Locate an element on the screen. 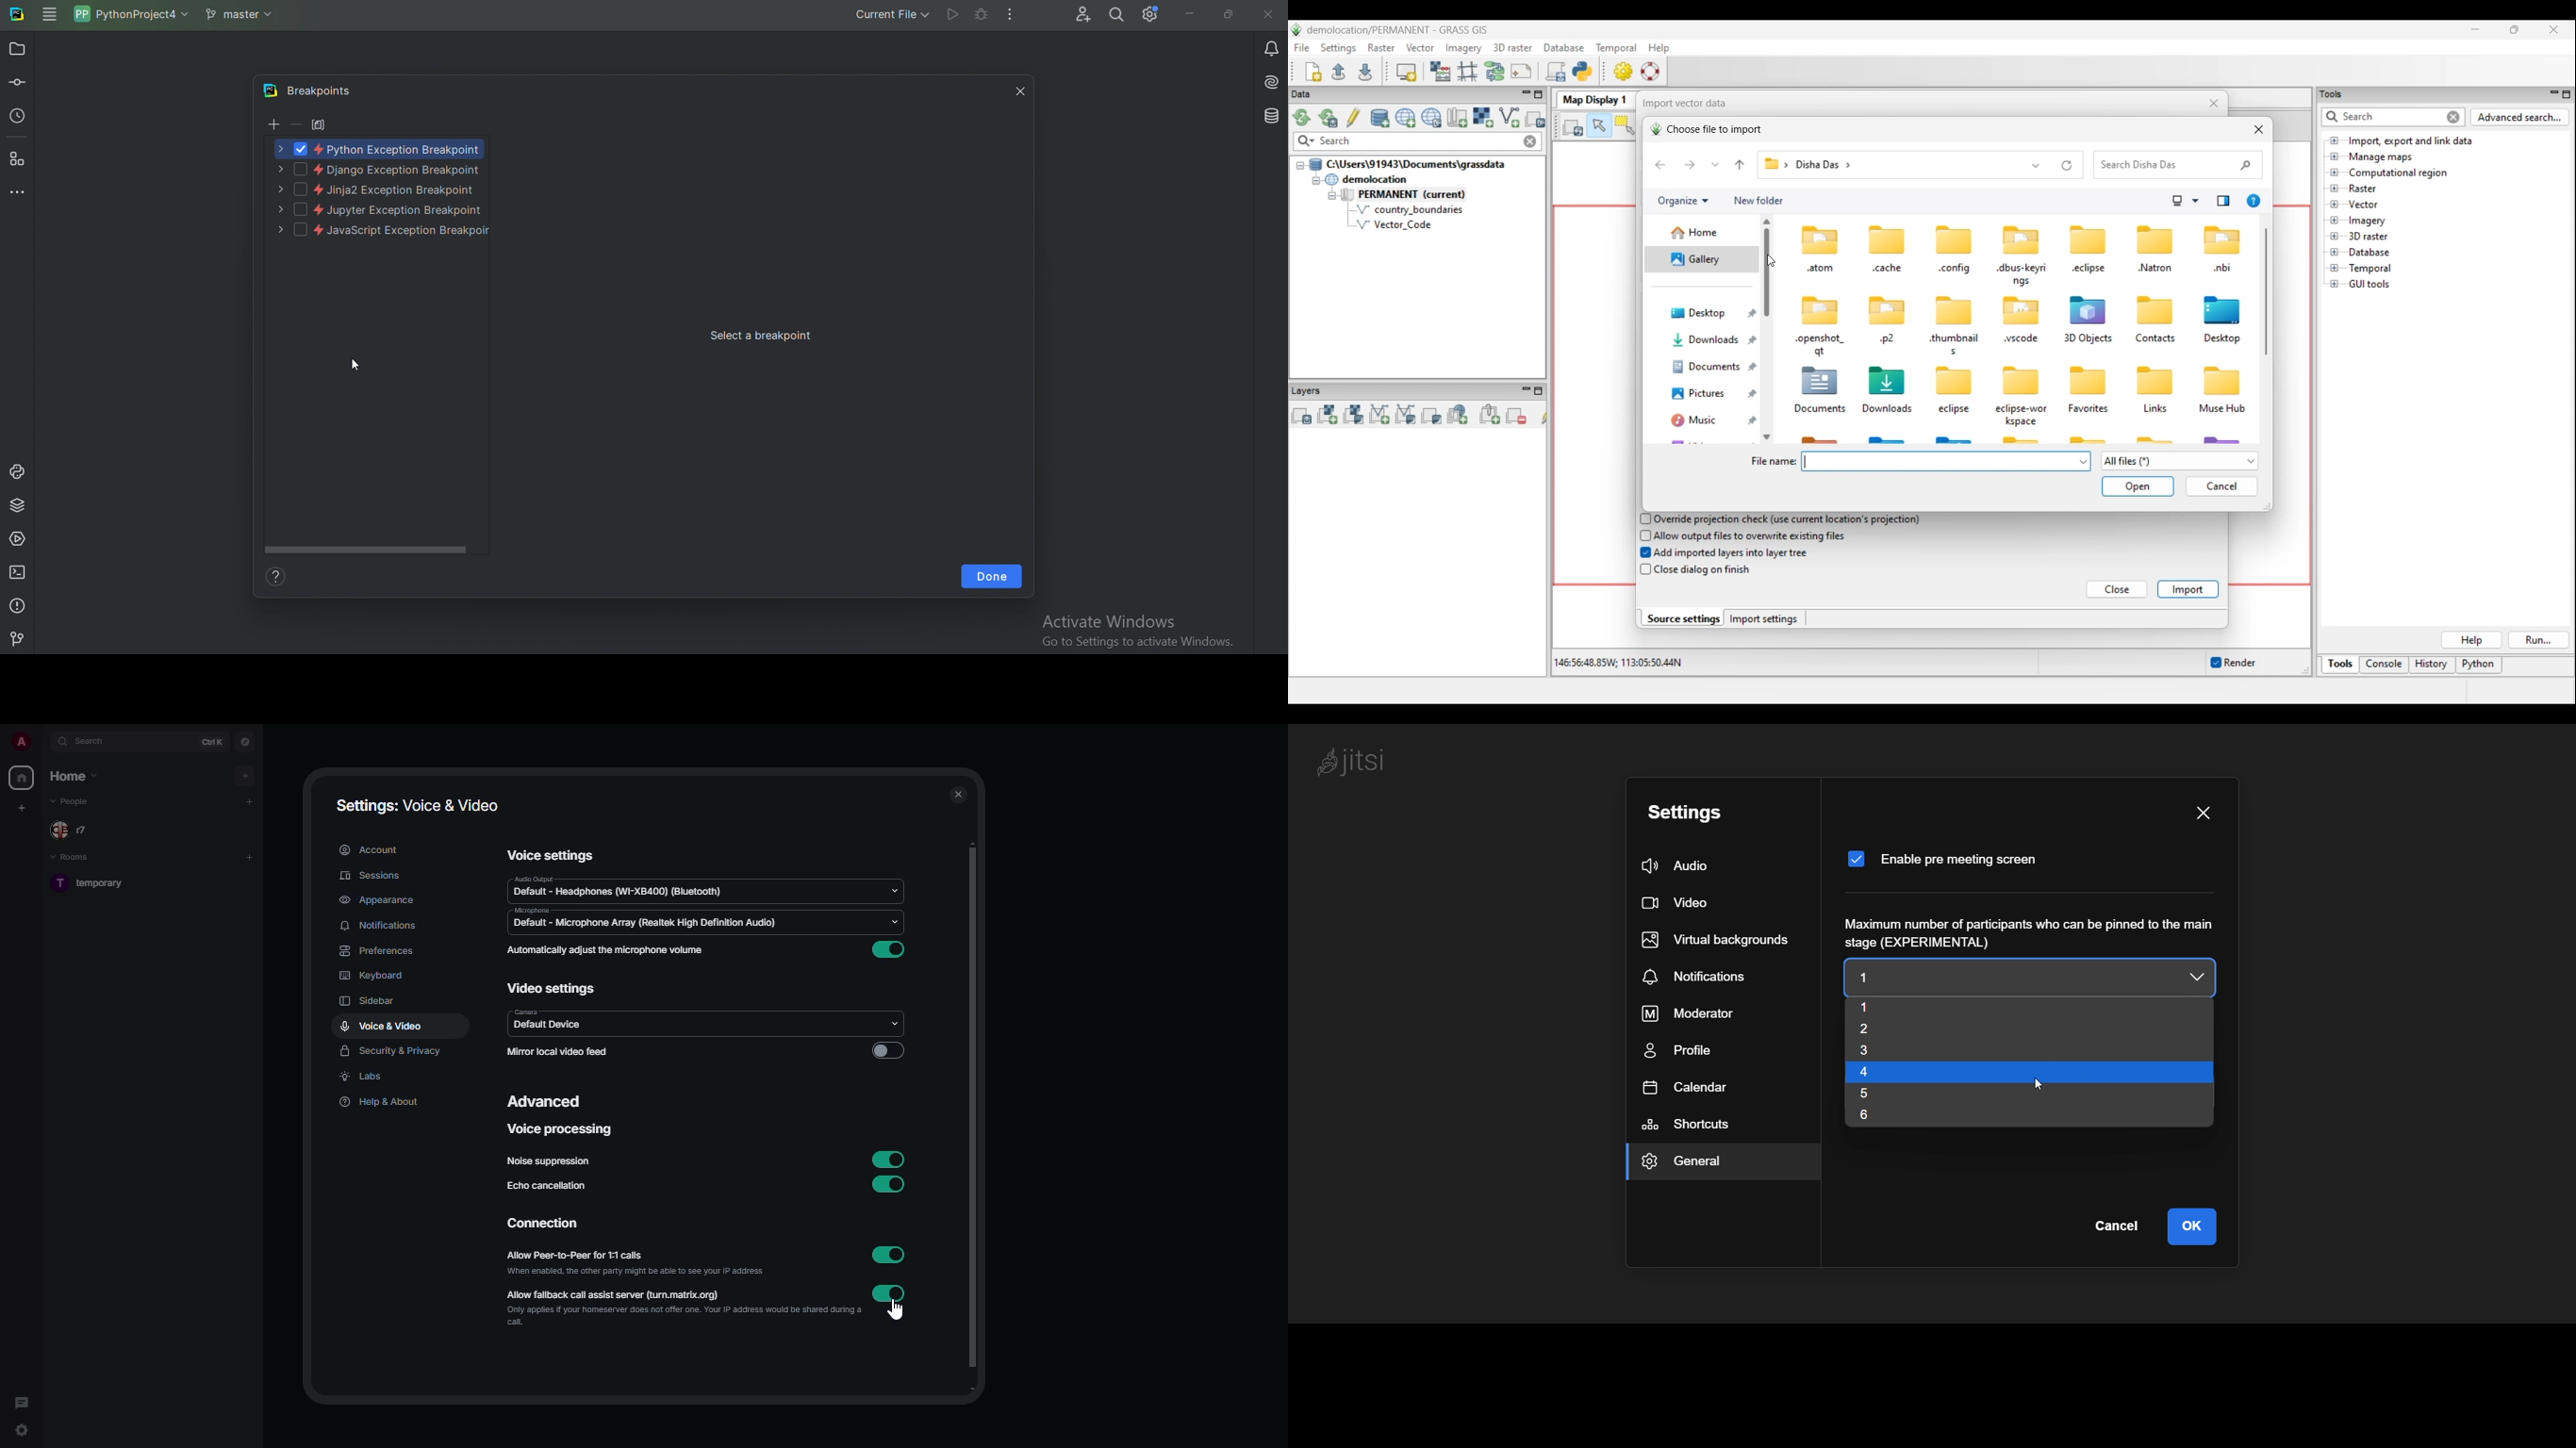   is located at coordinates (894, 924).